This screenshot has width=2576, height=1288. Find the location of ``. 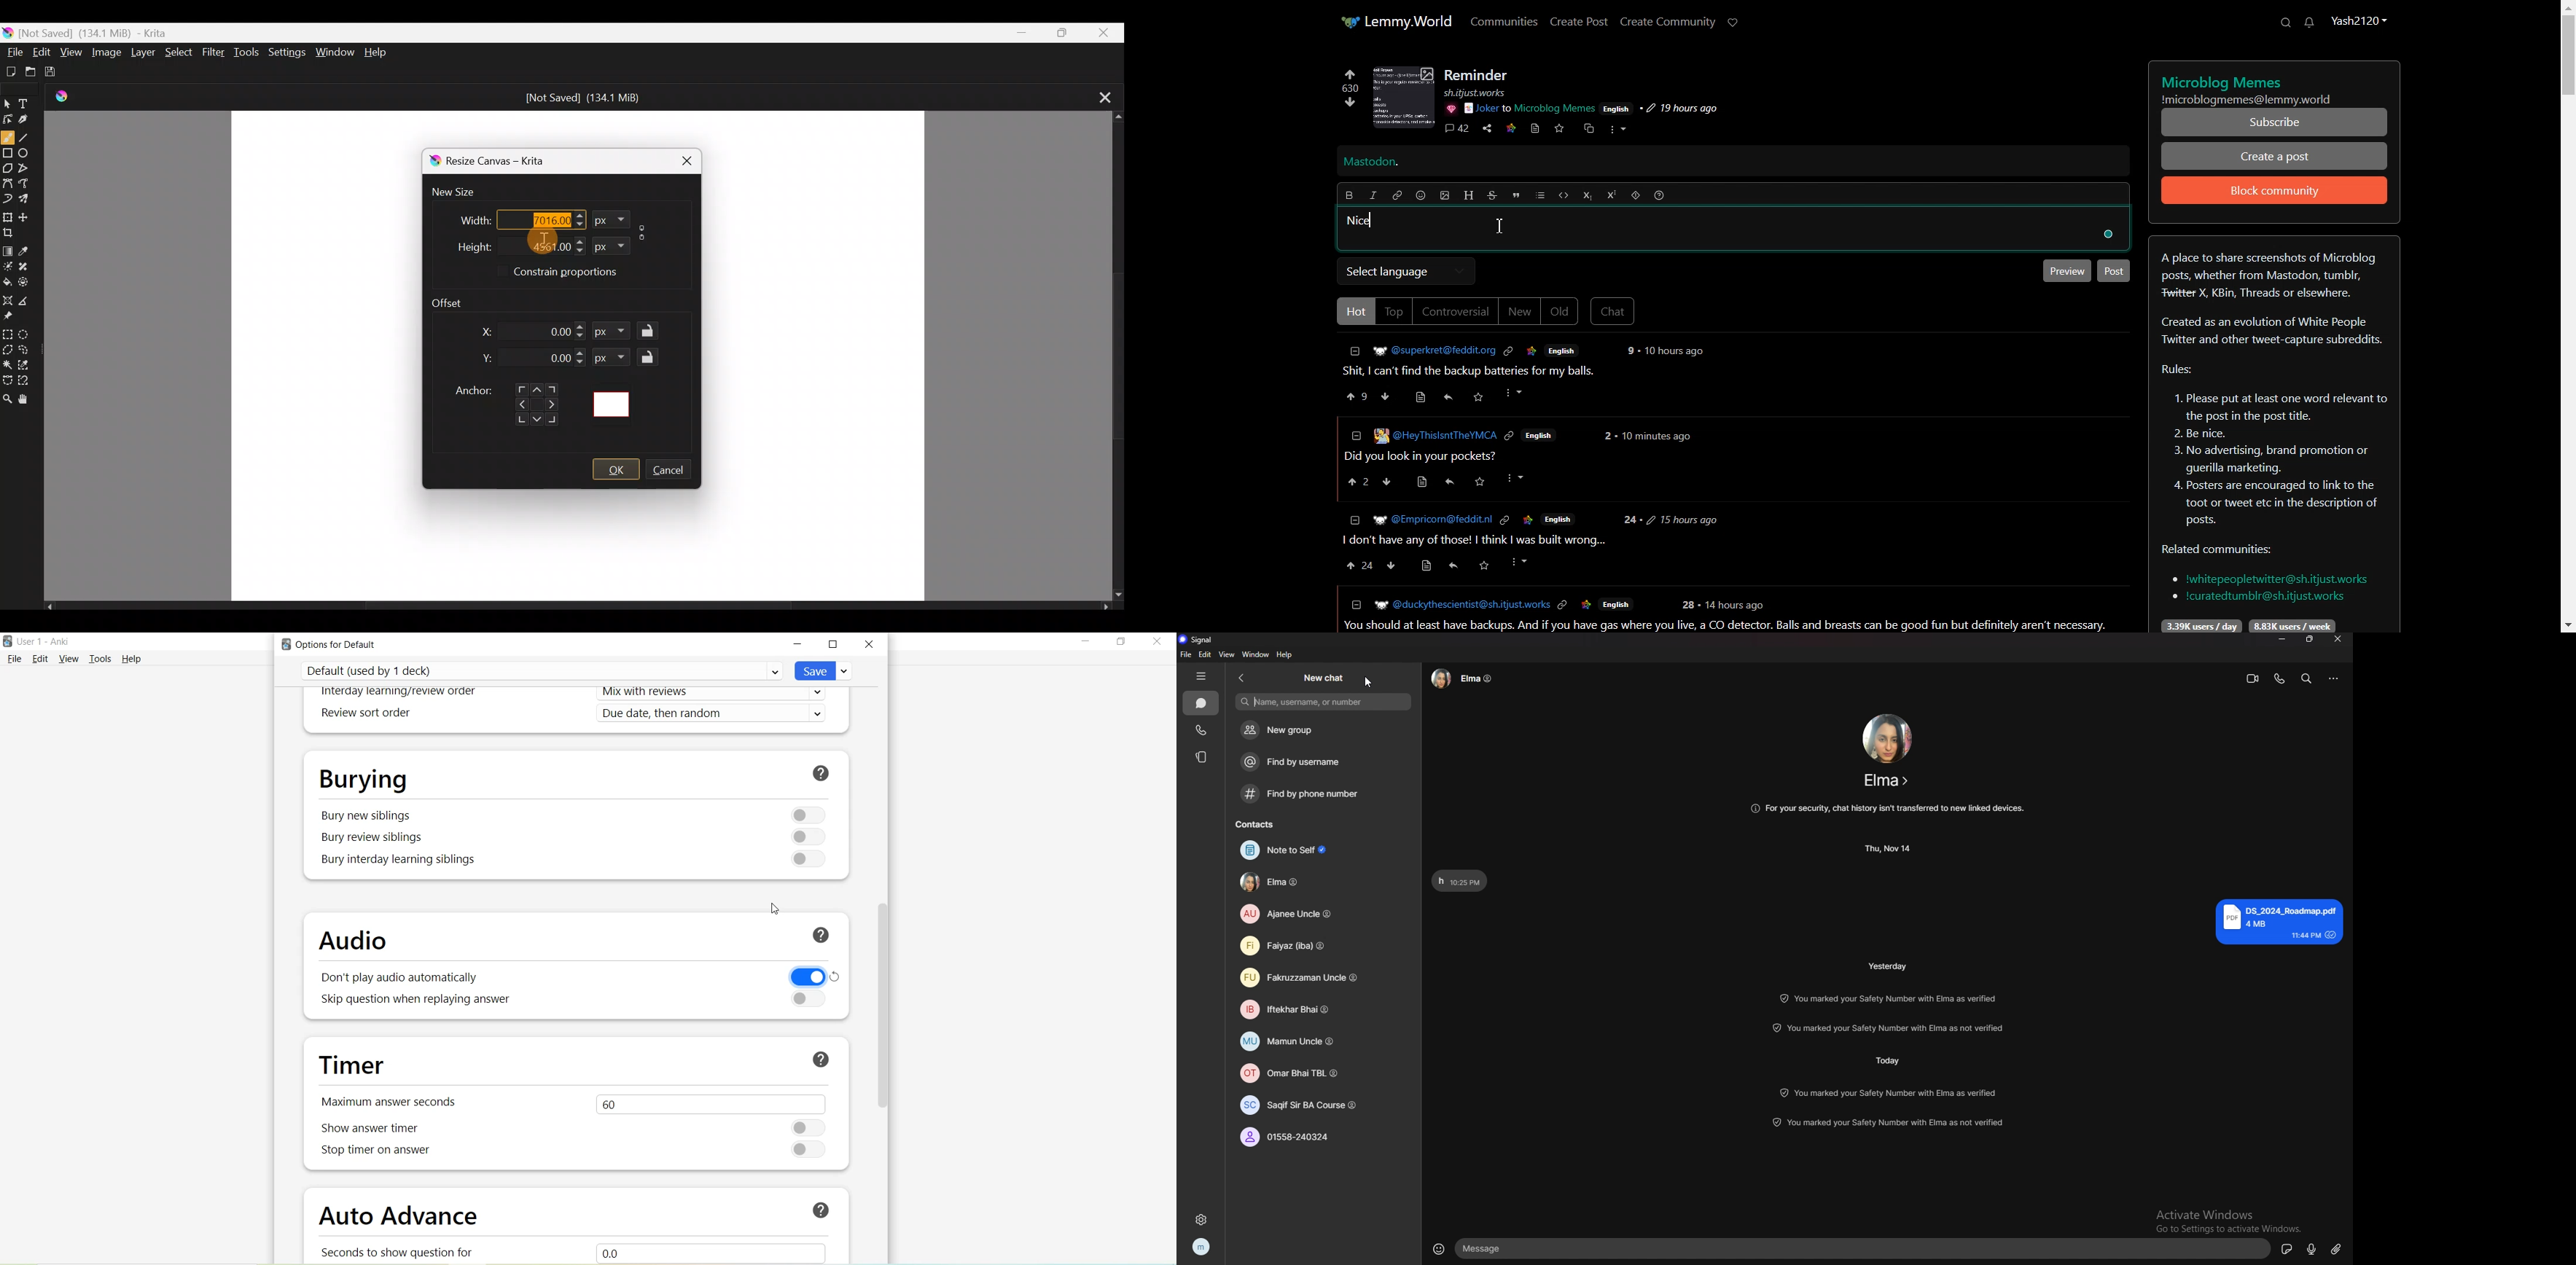

 is located at coordinates (1530, 109).